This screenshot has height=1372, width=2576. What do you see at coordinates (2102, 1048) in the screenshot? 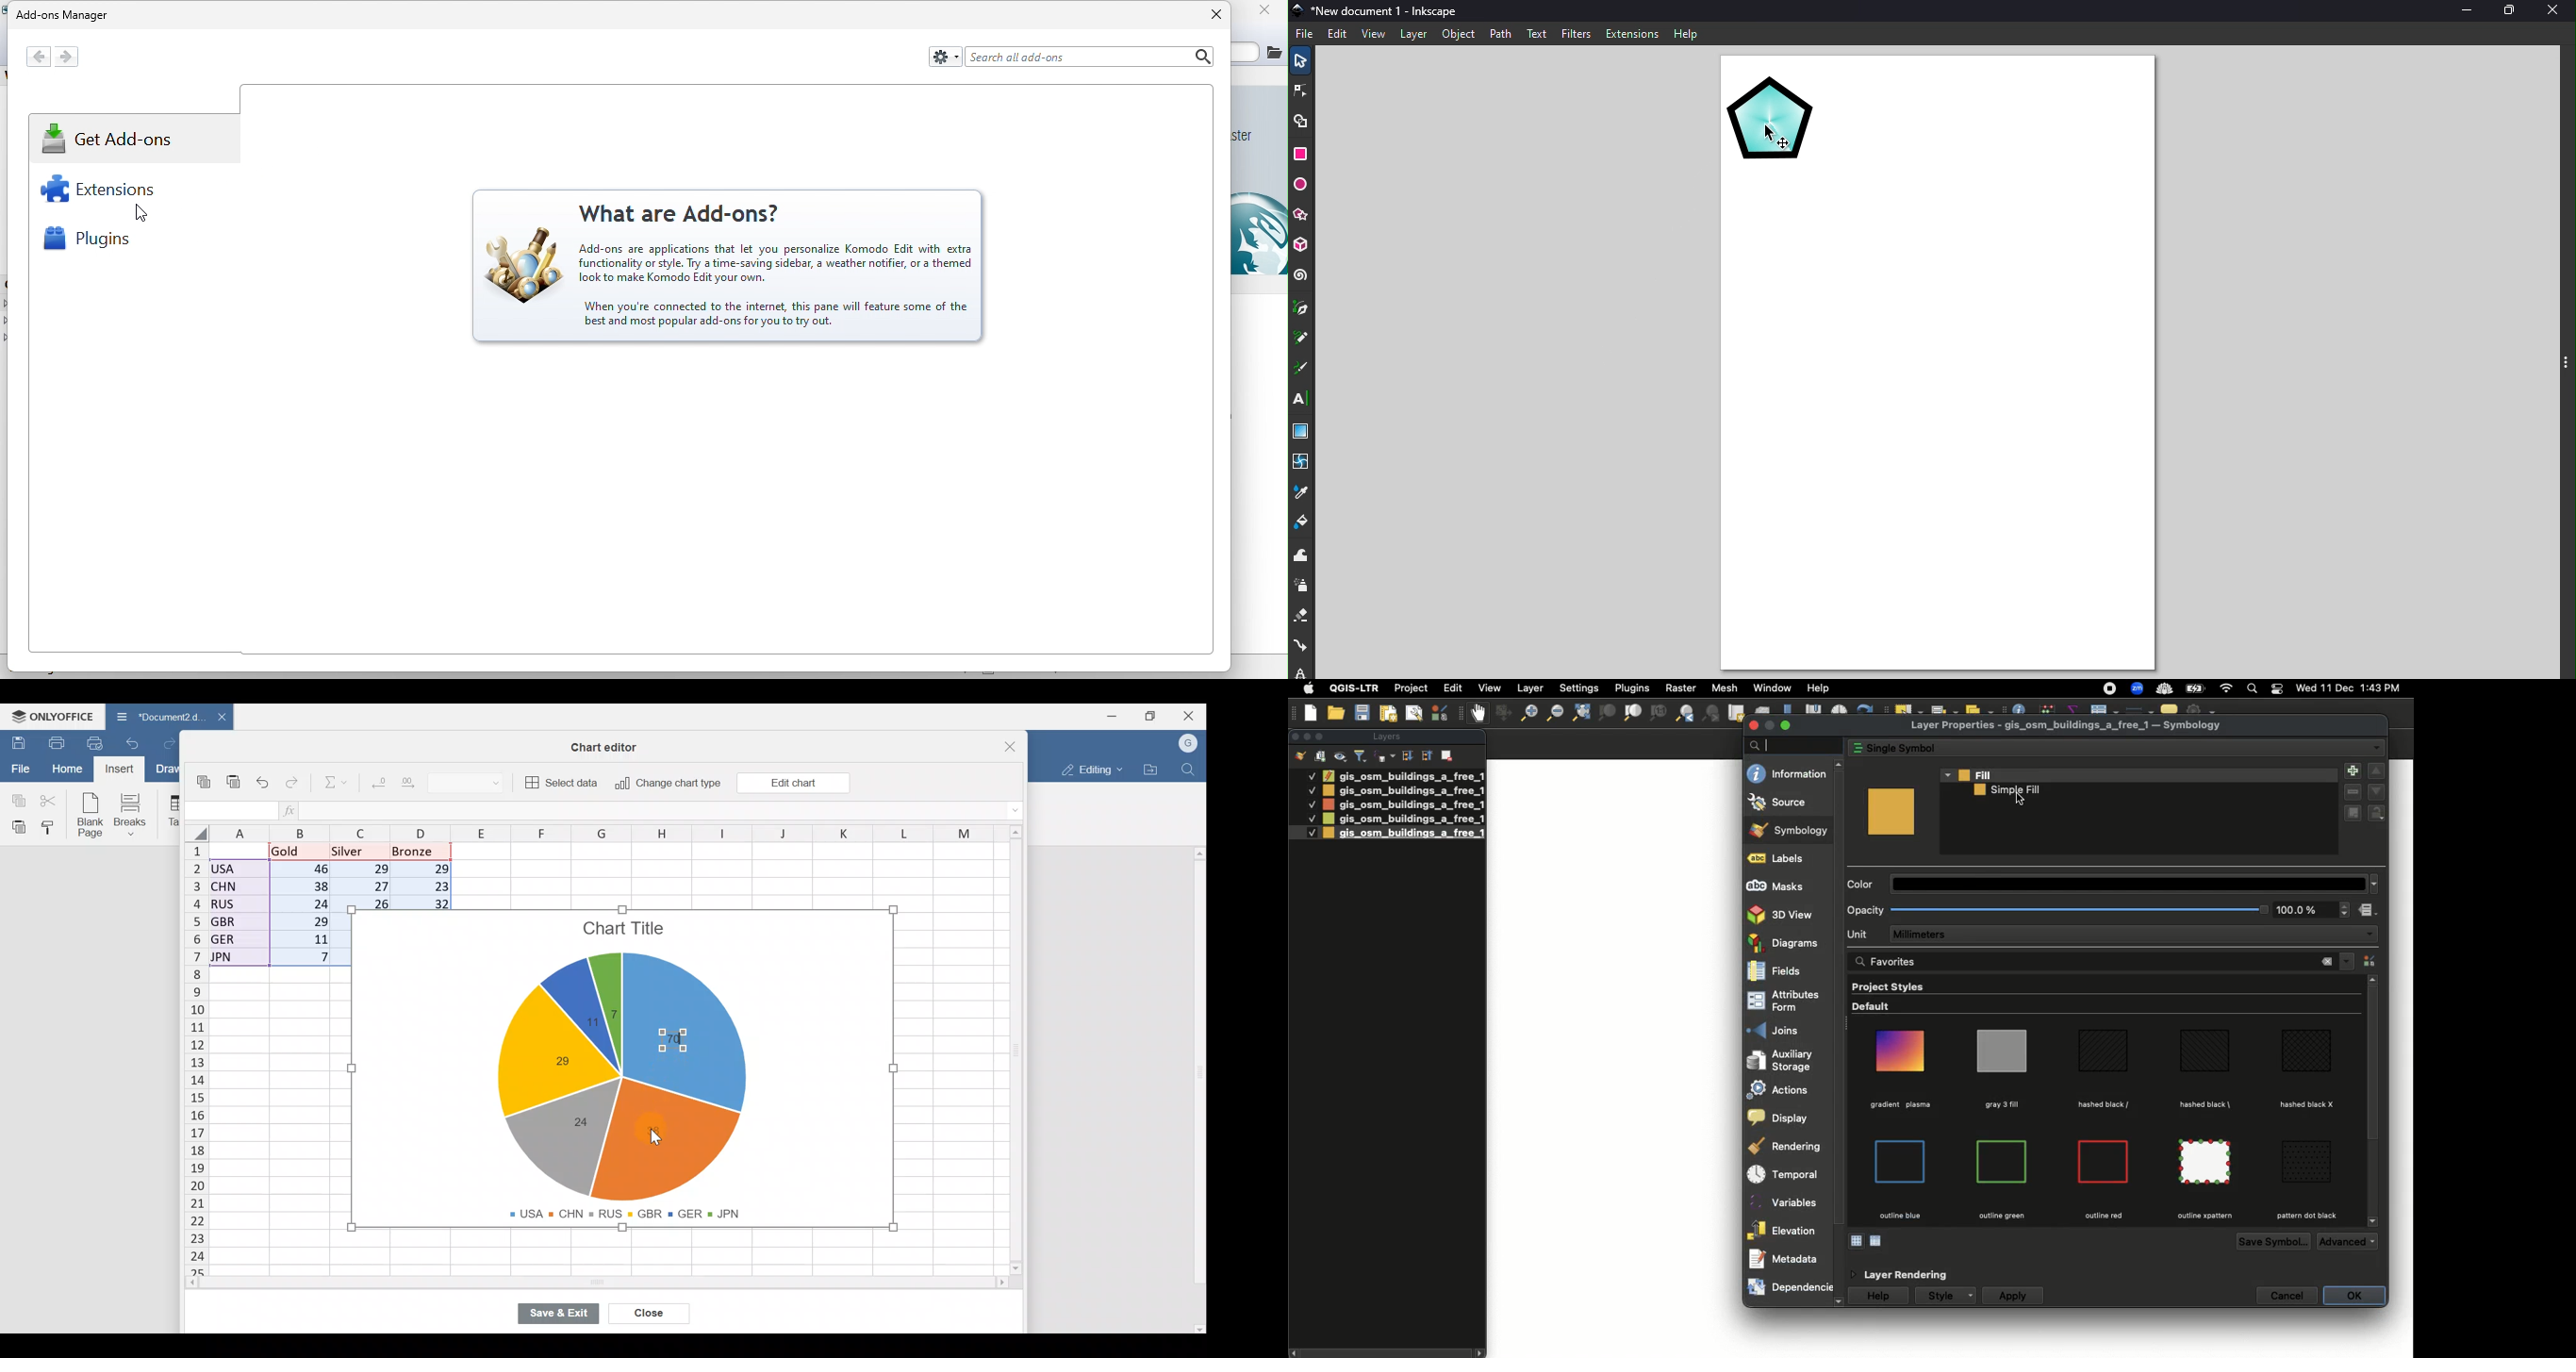
I see `` at bounding box center [2102, 1048].